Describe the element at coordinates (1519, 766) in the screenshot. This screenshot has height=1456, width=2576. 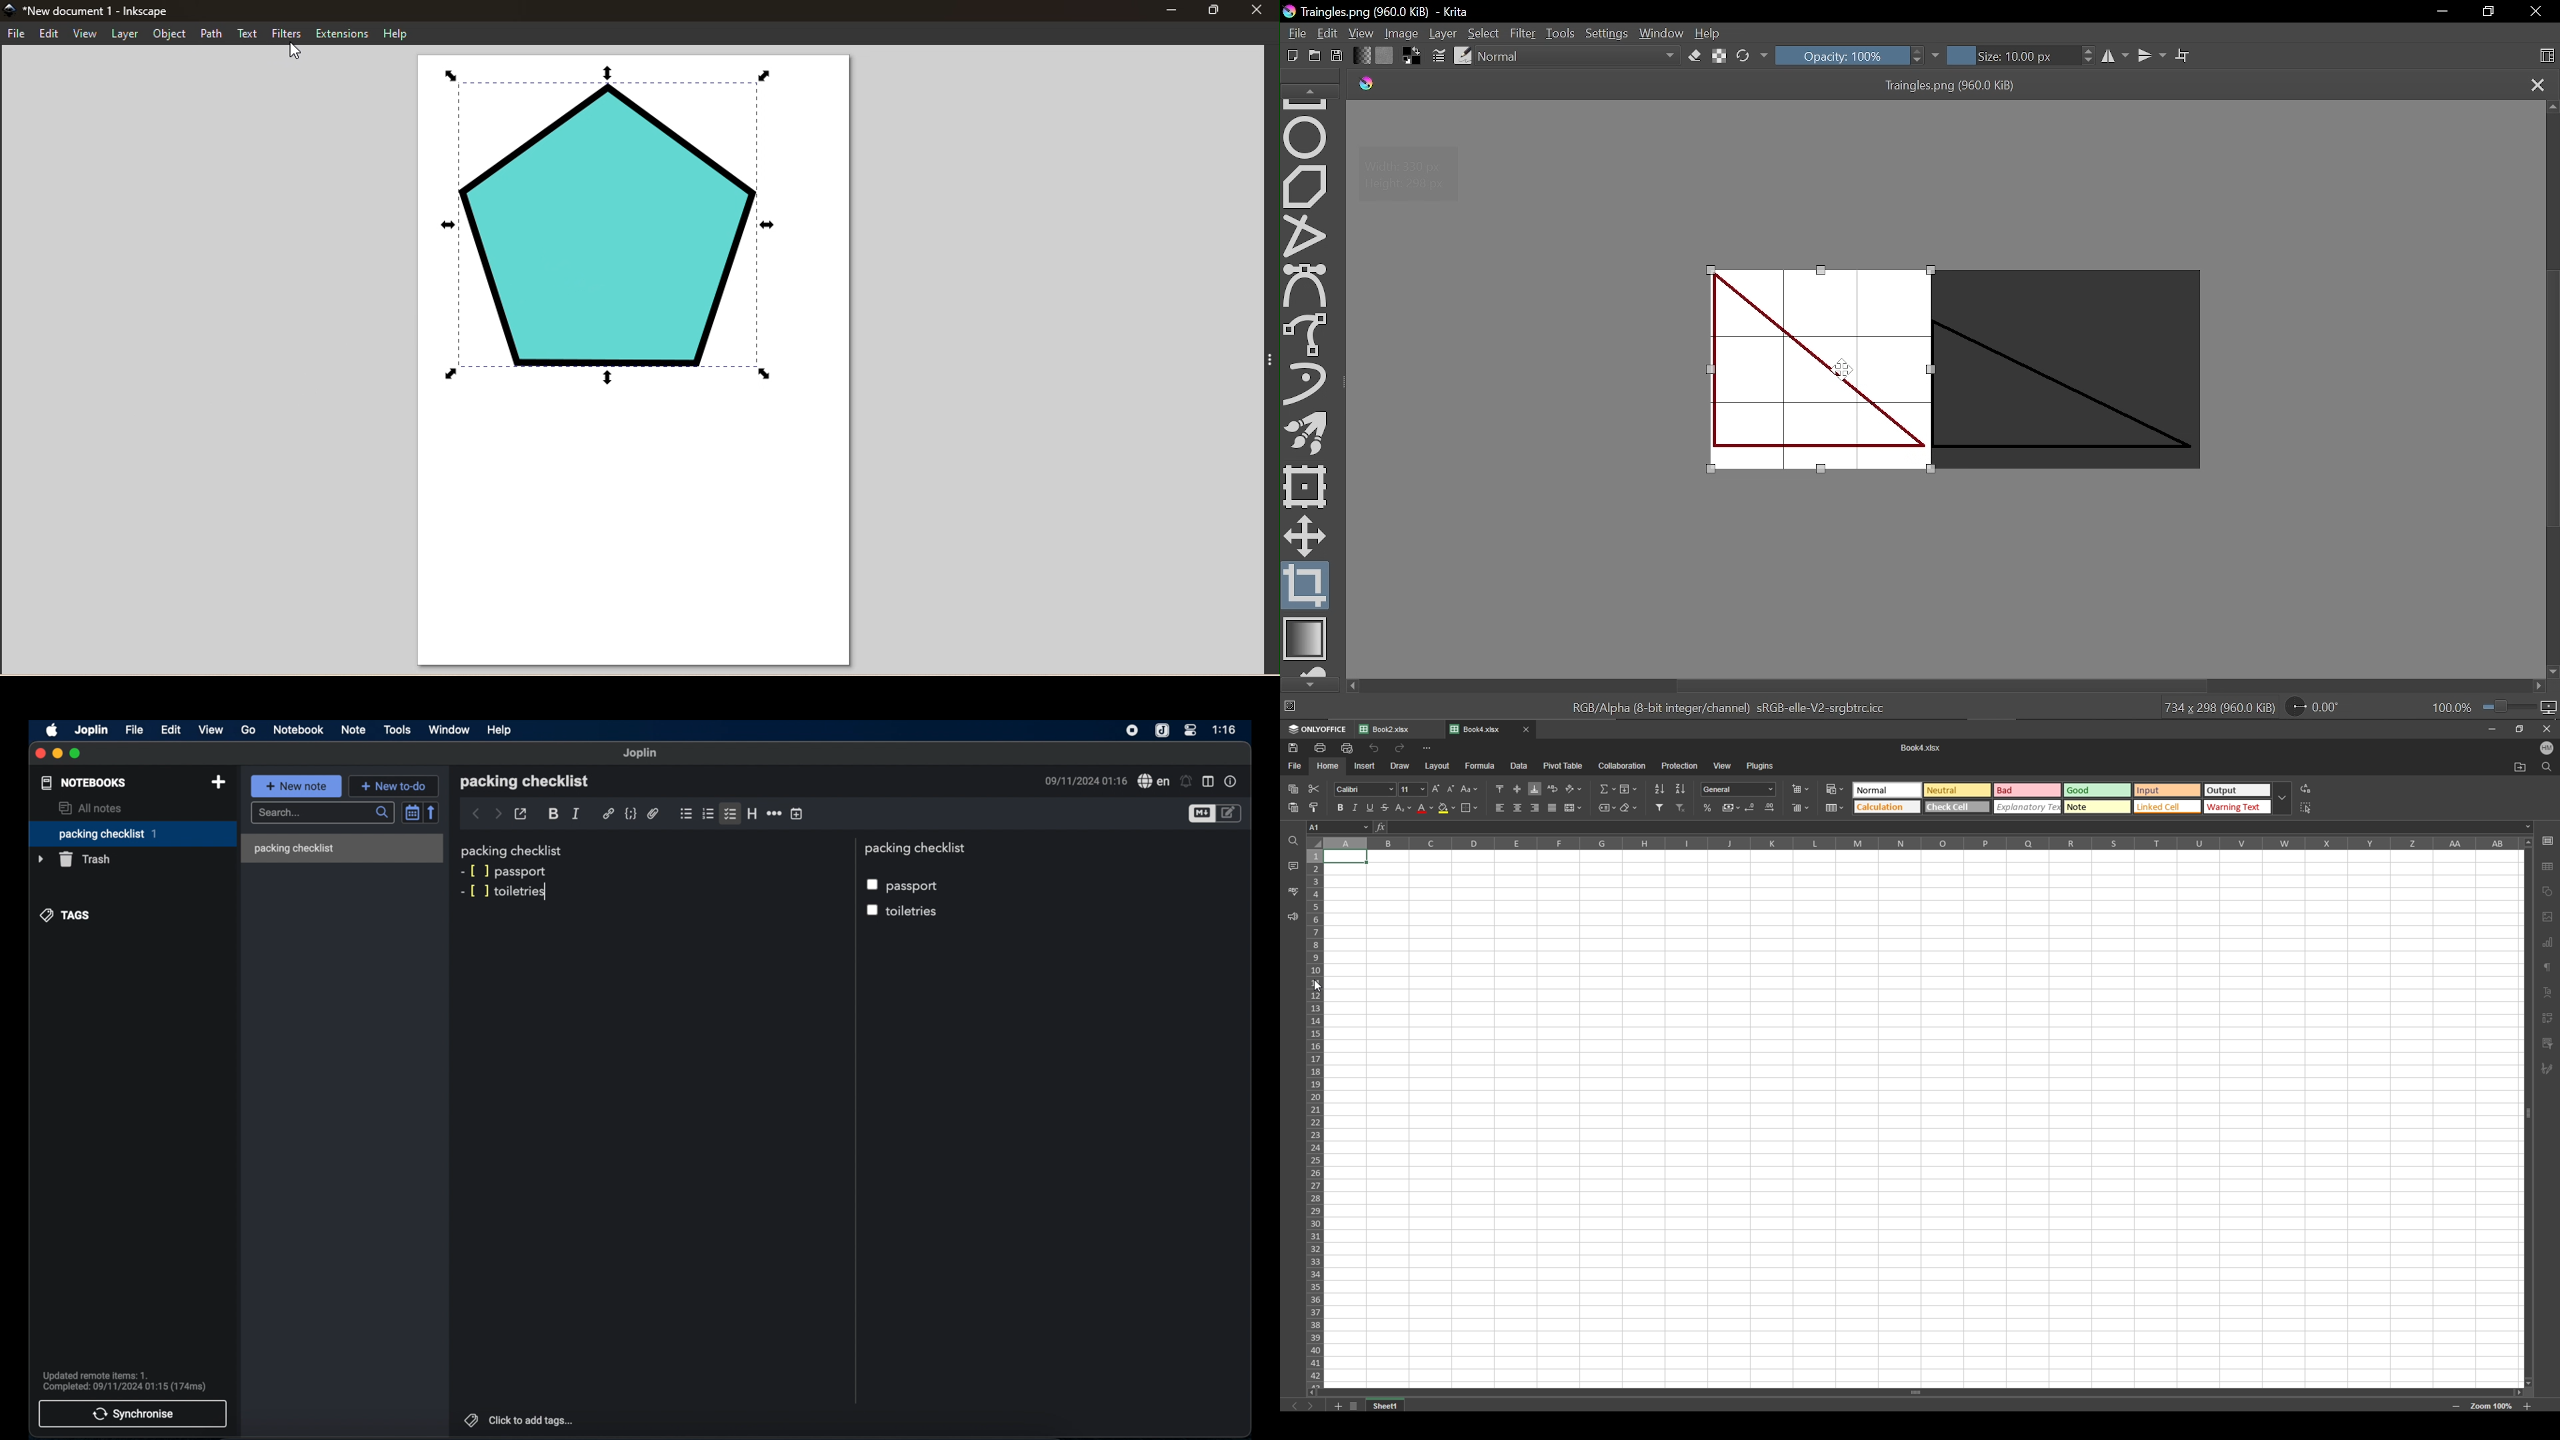
I see `data` at that location.